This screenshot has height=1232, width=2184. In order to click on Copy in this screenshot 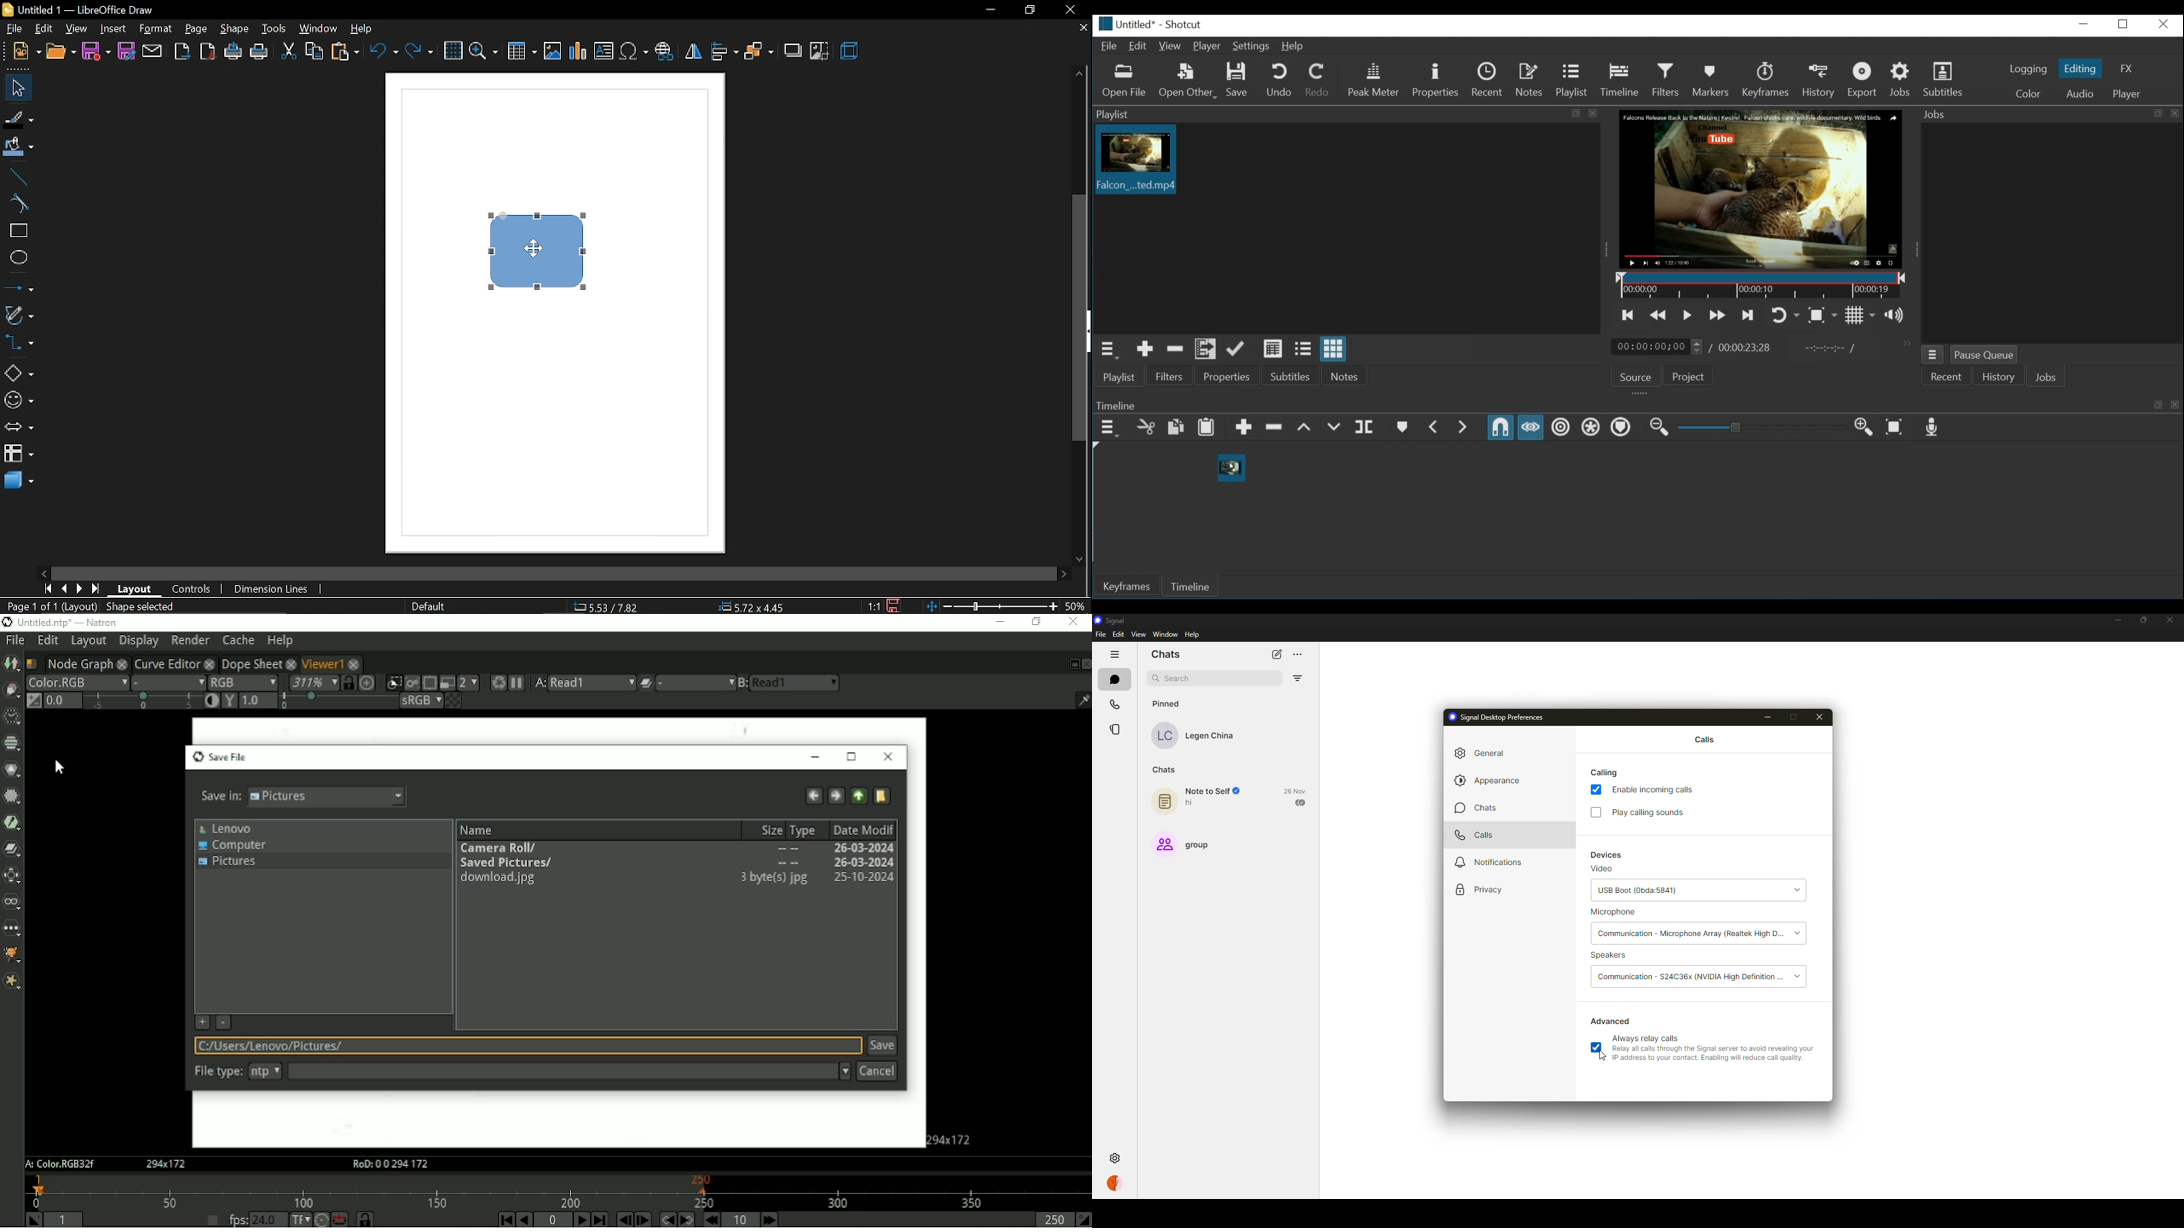, I will do `click(1176, 428)`.